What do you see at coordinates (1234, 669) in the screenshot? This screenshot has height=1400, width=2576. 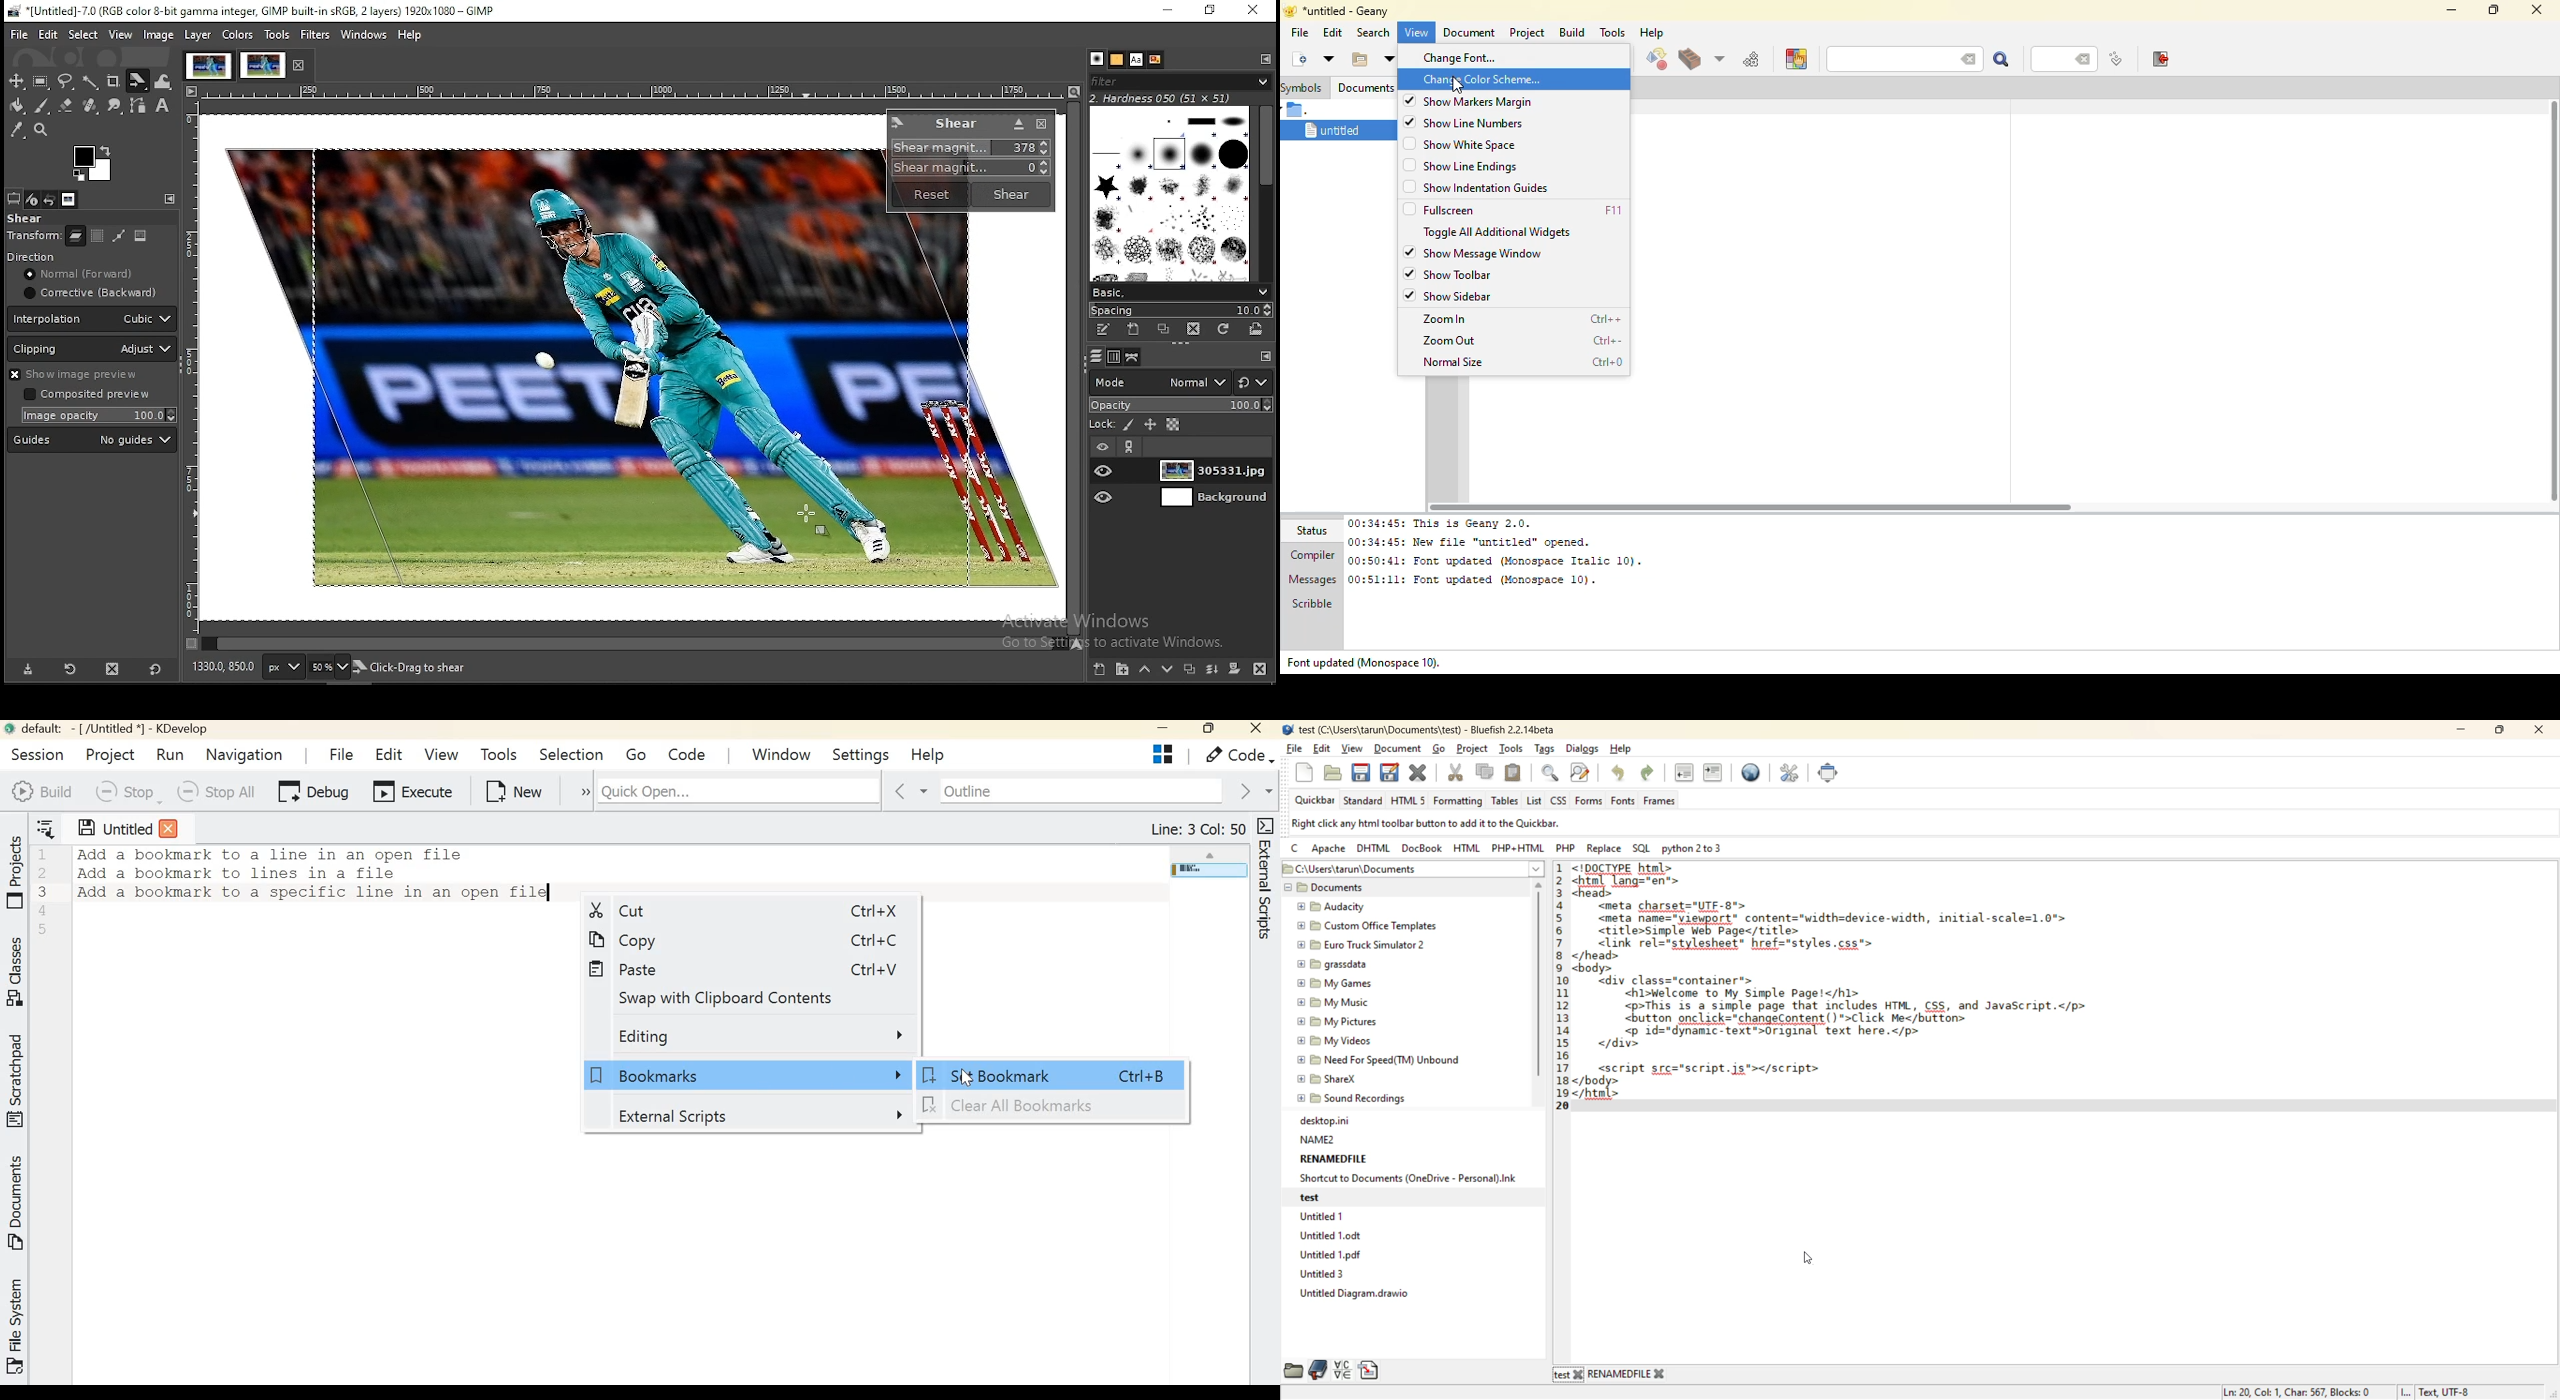 I see `mask layer` at bounding box center [1234, 669].